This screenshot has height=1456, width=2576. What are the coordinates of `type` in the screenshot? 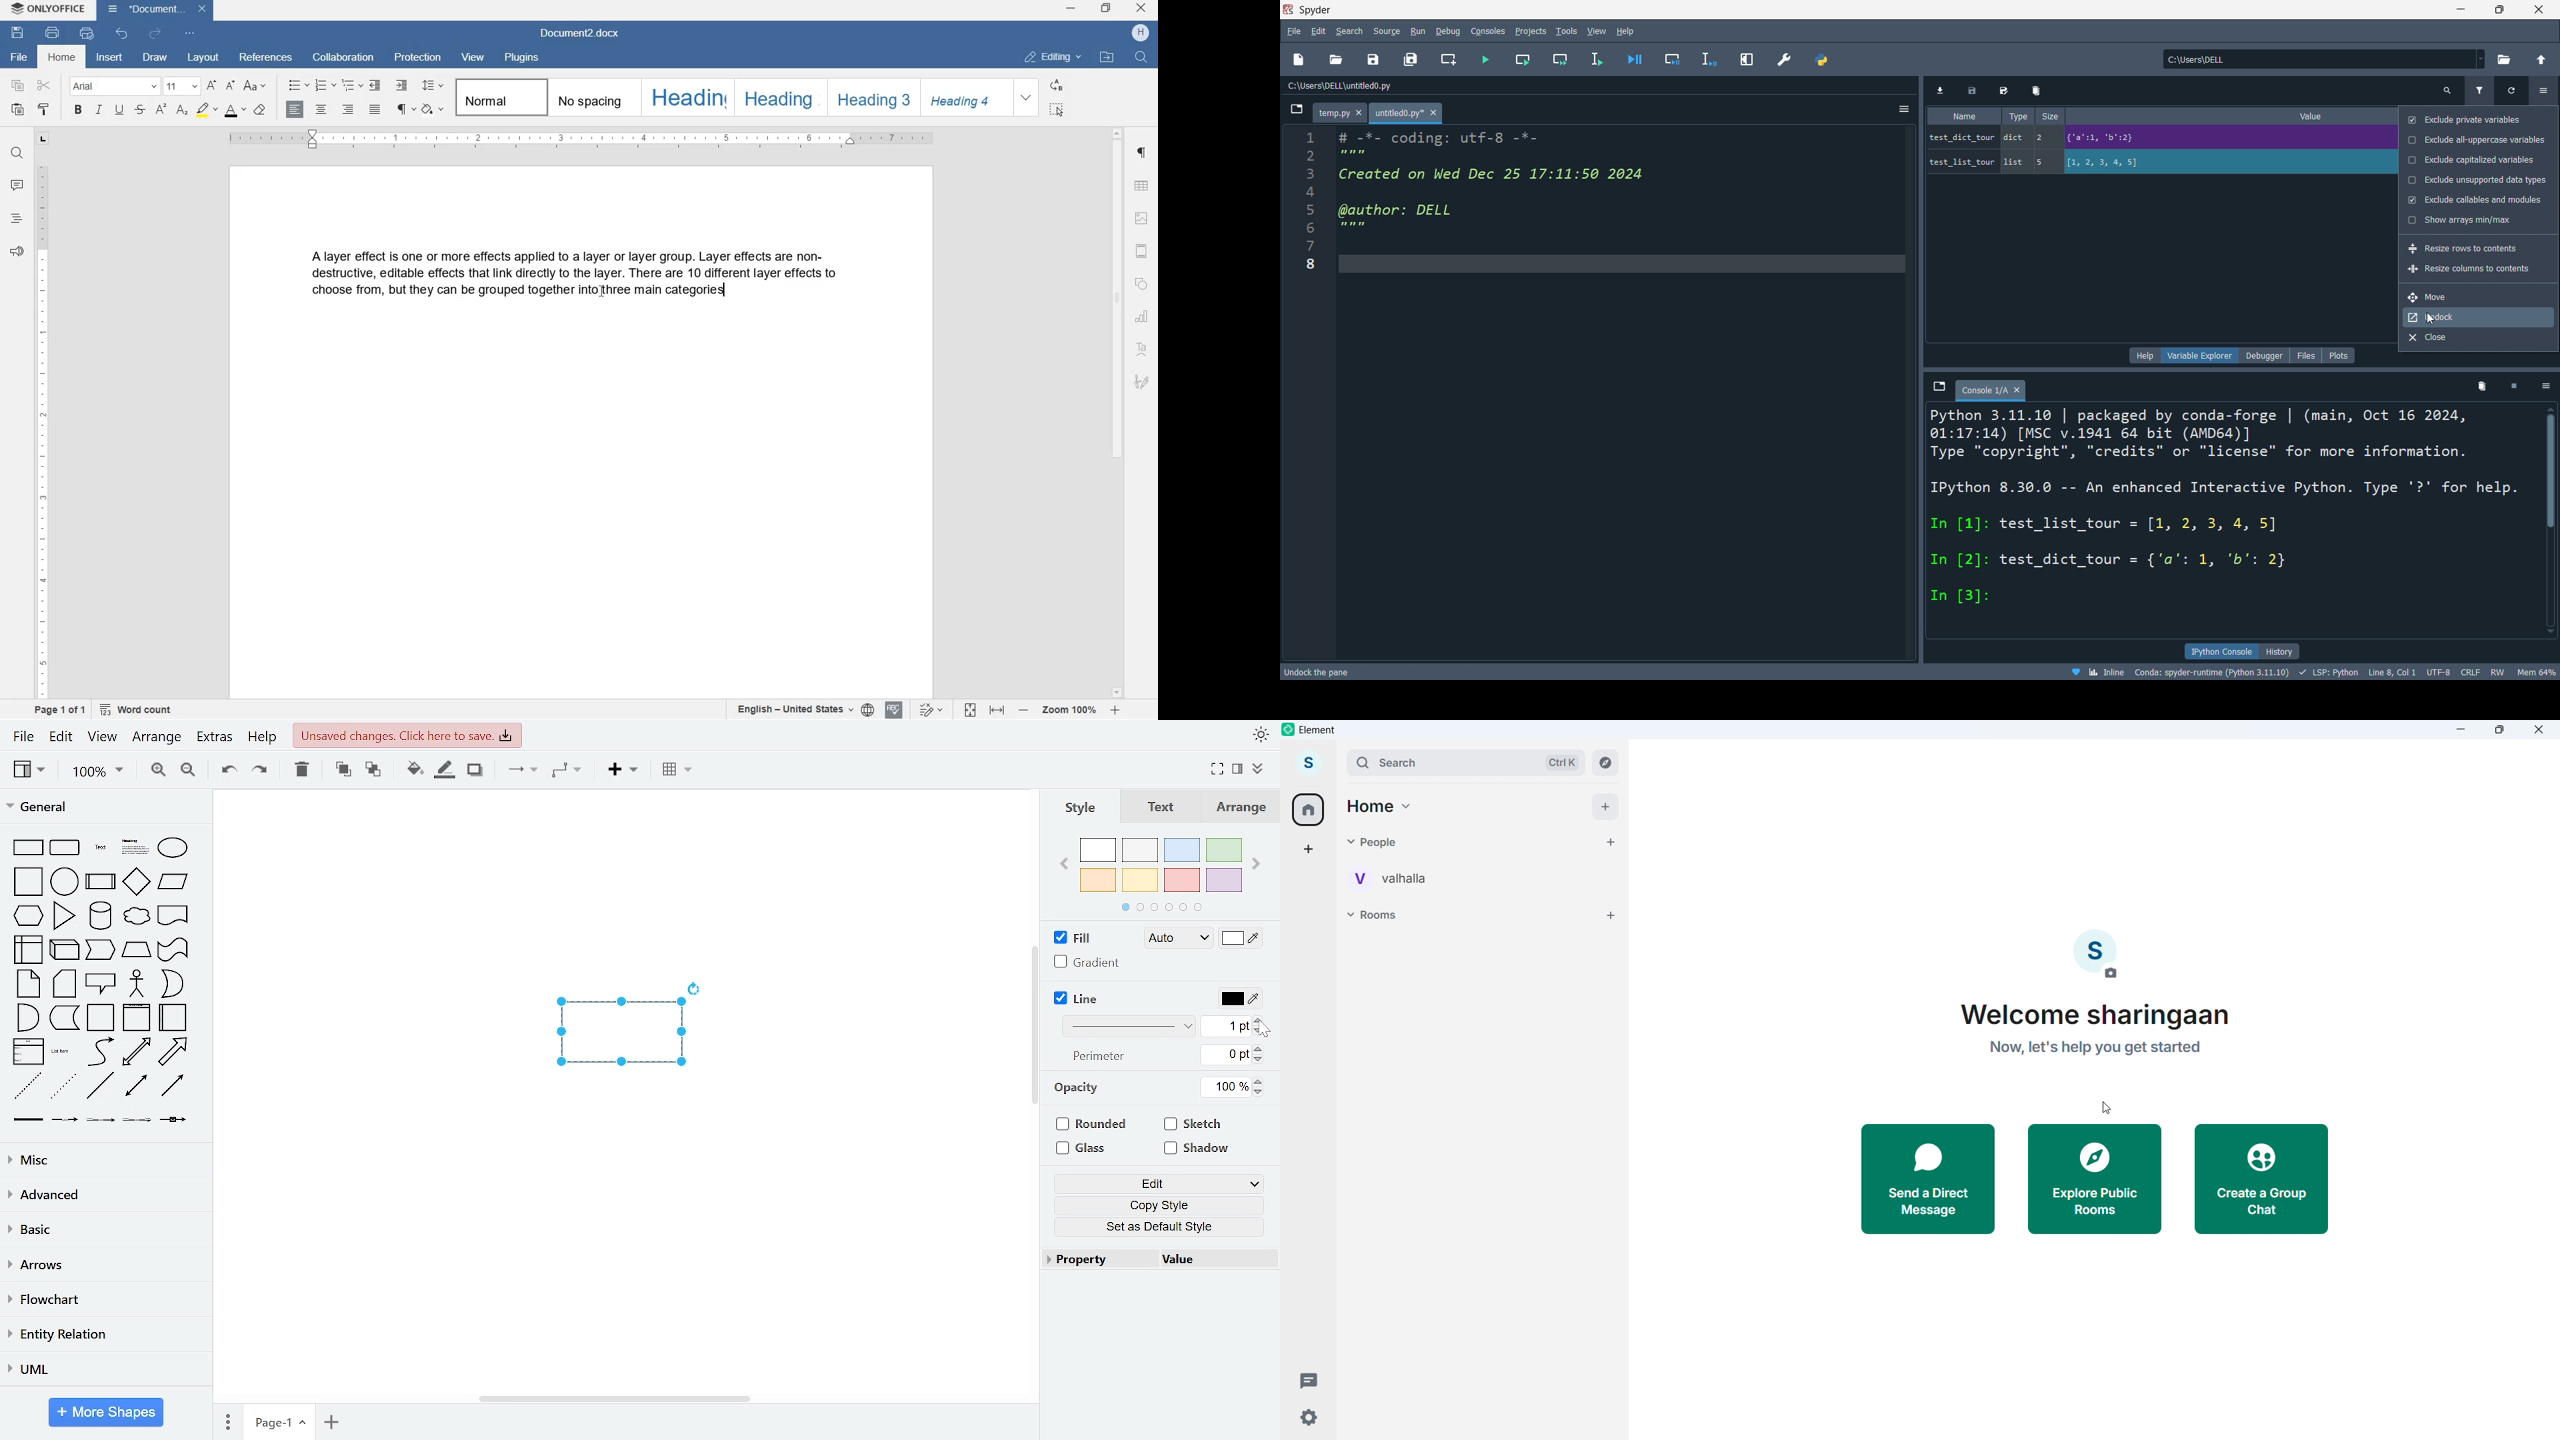 It's located at (2016, 117).